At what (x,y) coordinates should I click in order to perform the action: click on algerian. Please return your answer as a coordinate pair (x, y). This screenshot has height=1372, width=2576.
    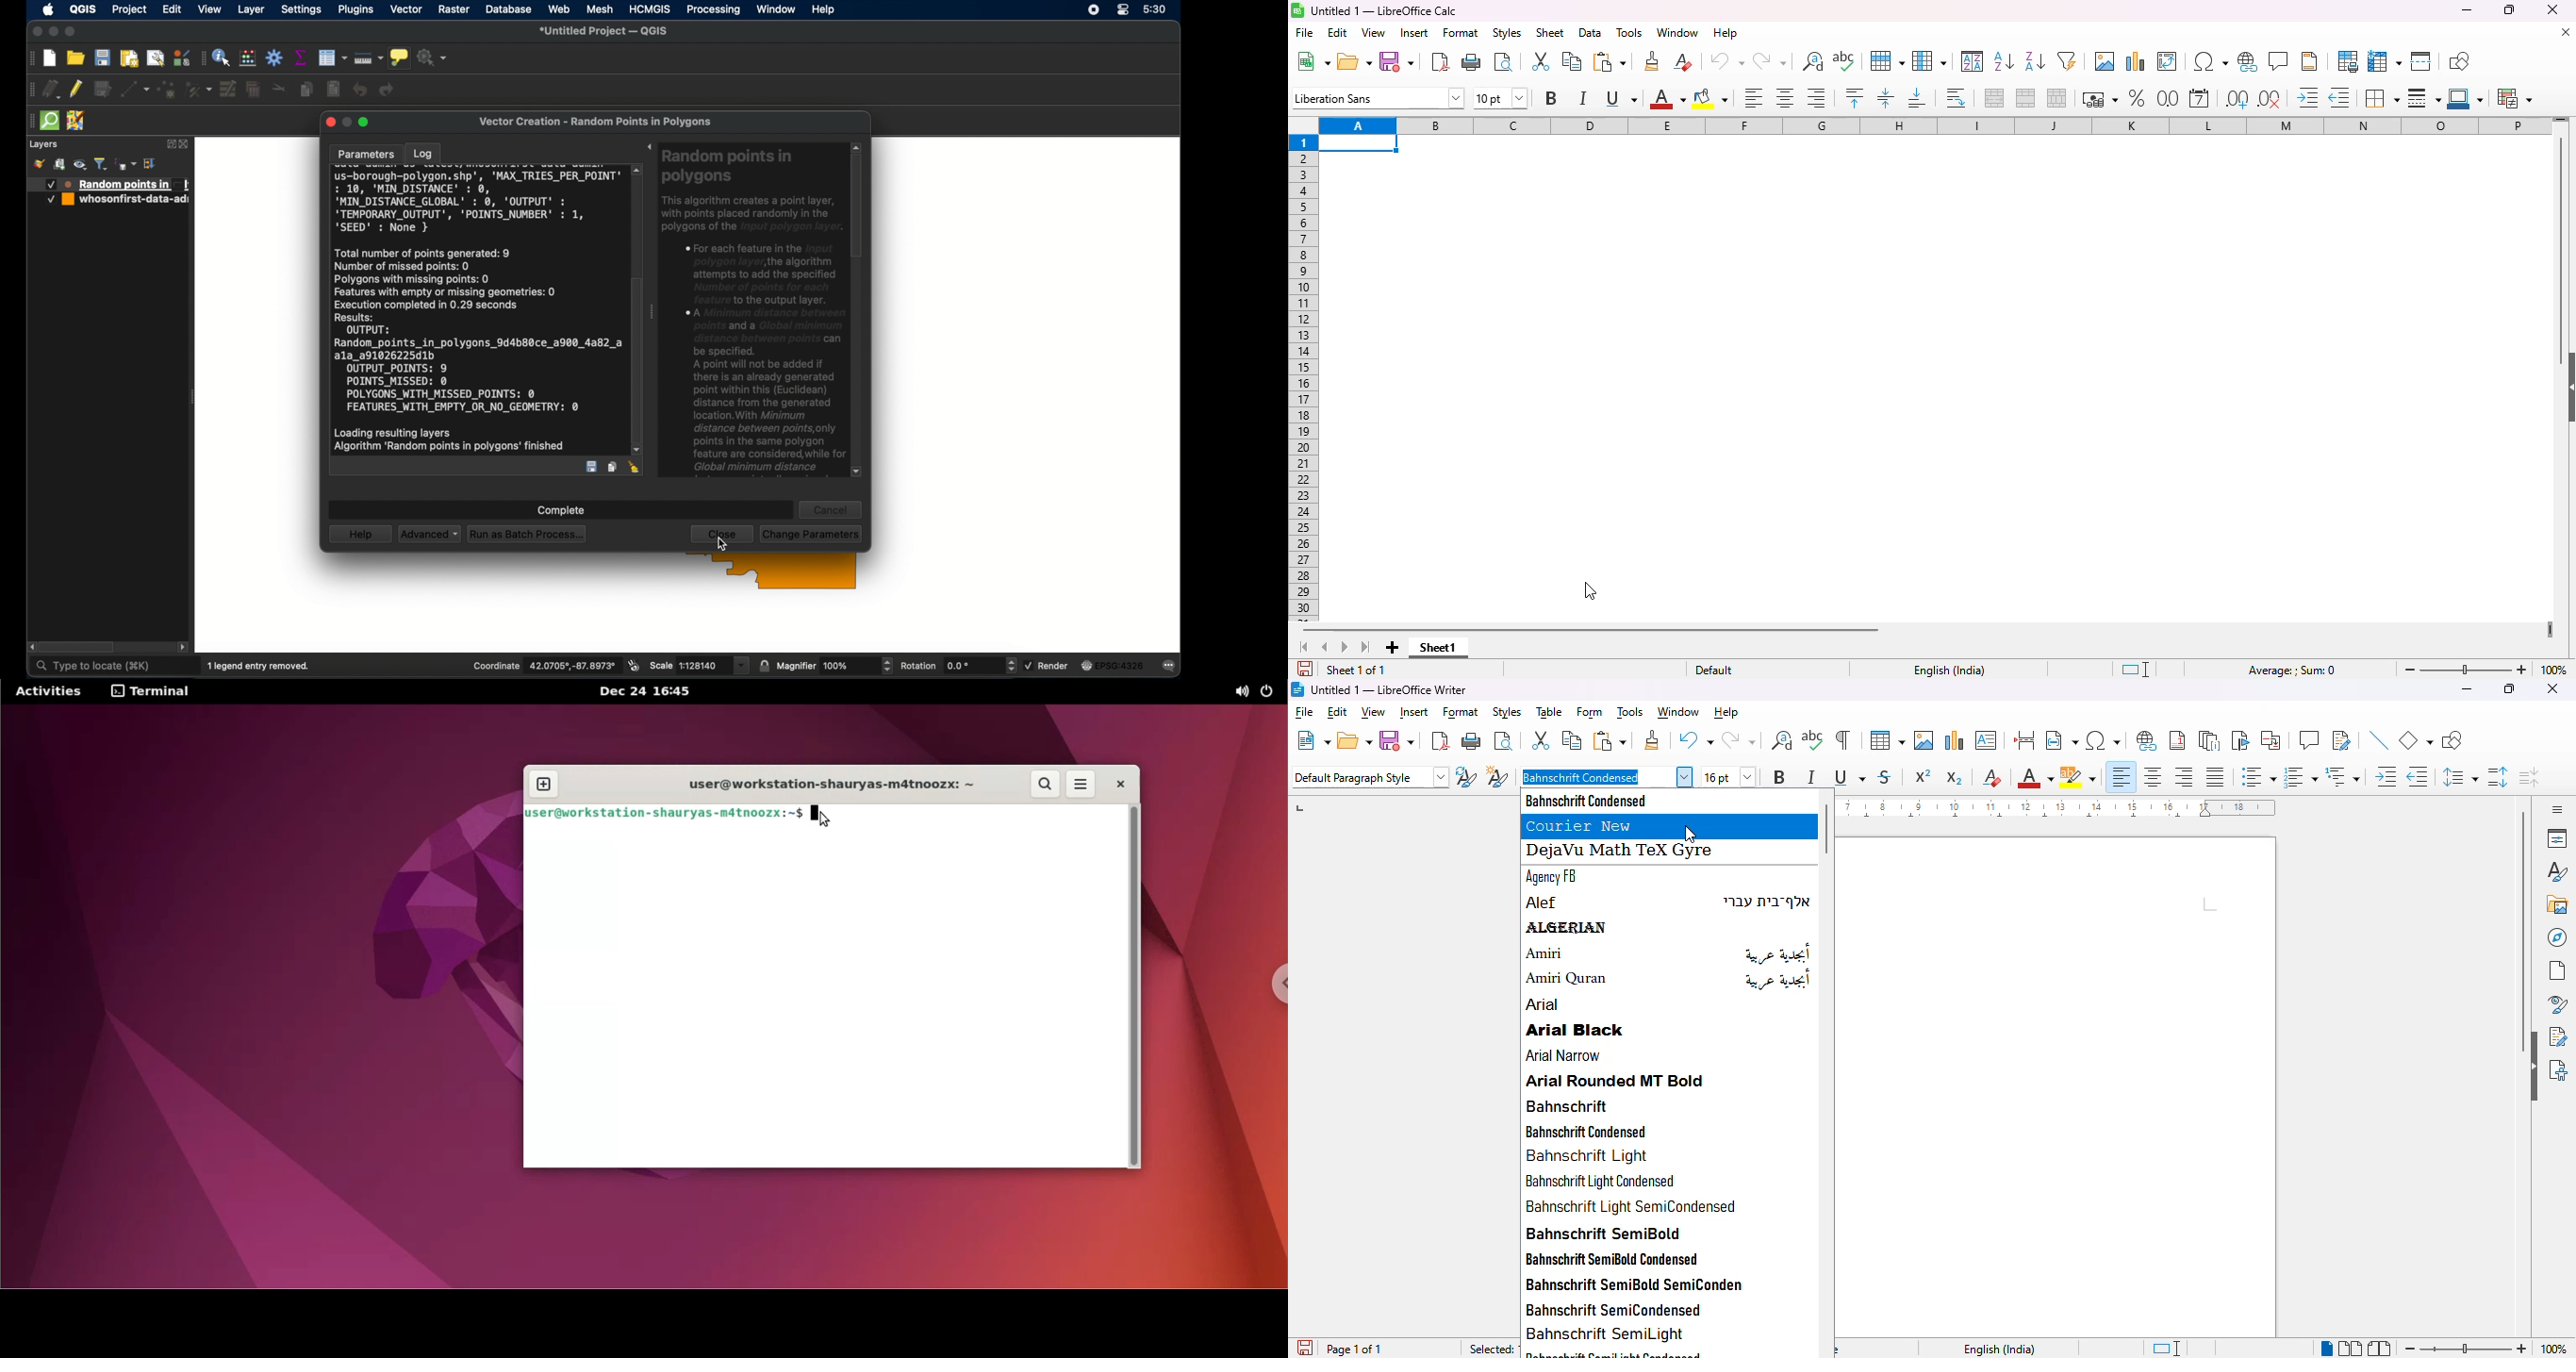
    Looking at the image, I should click on (1568, 926).